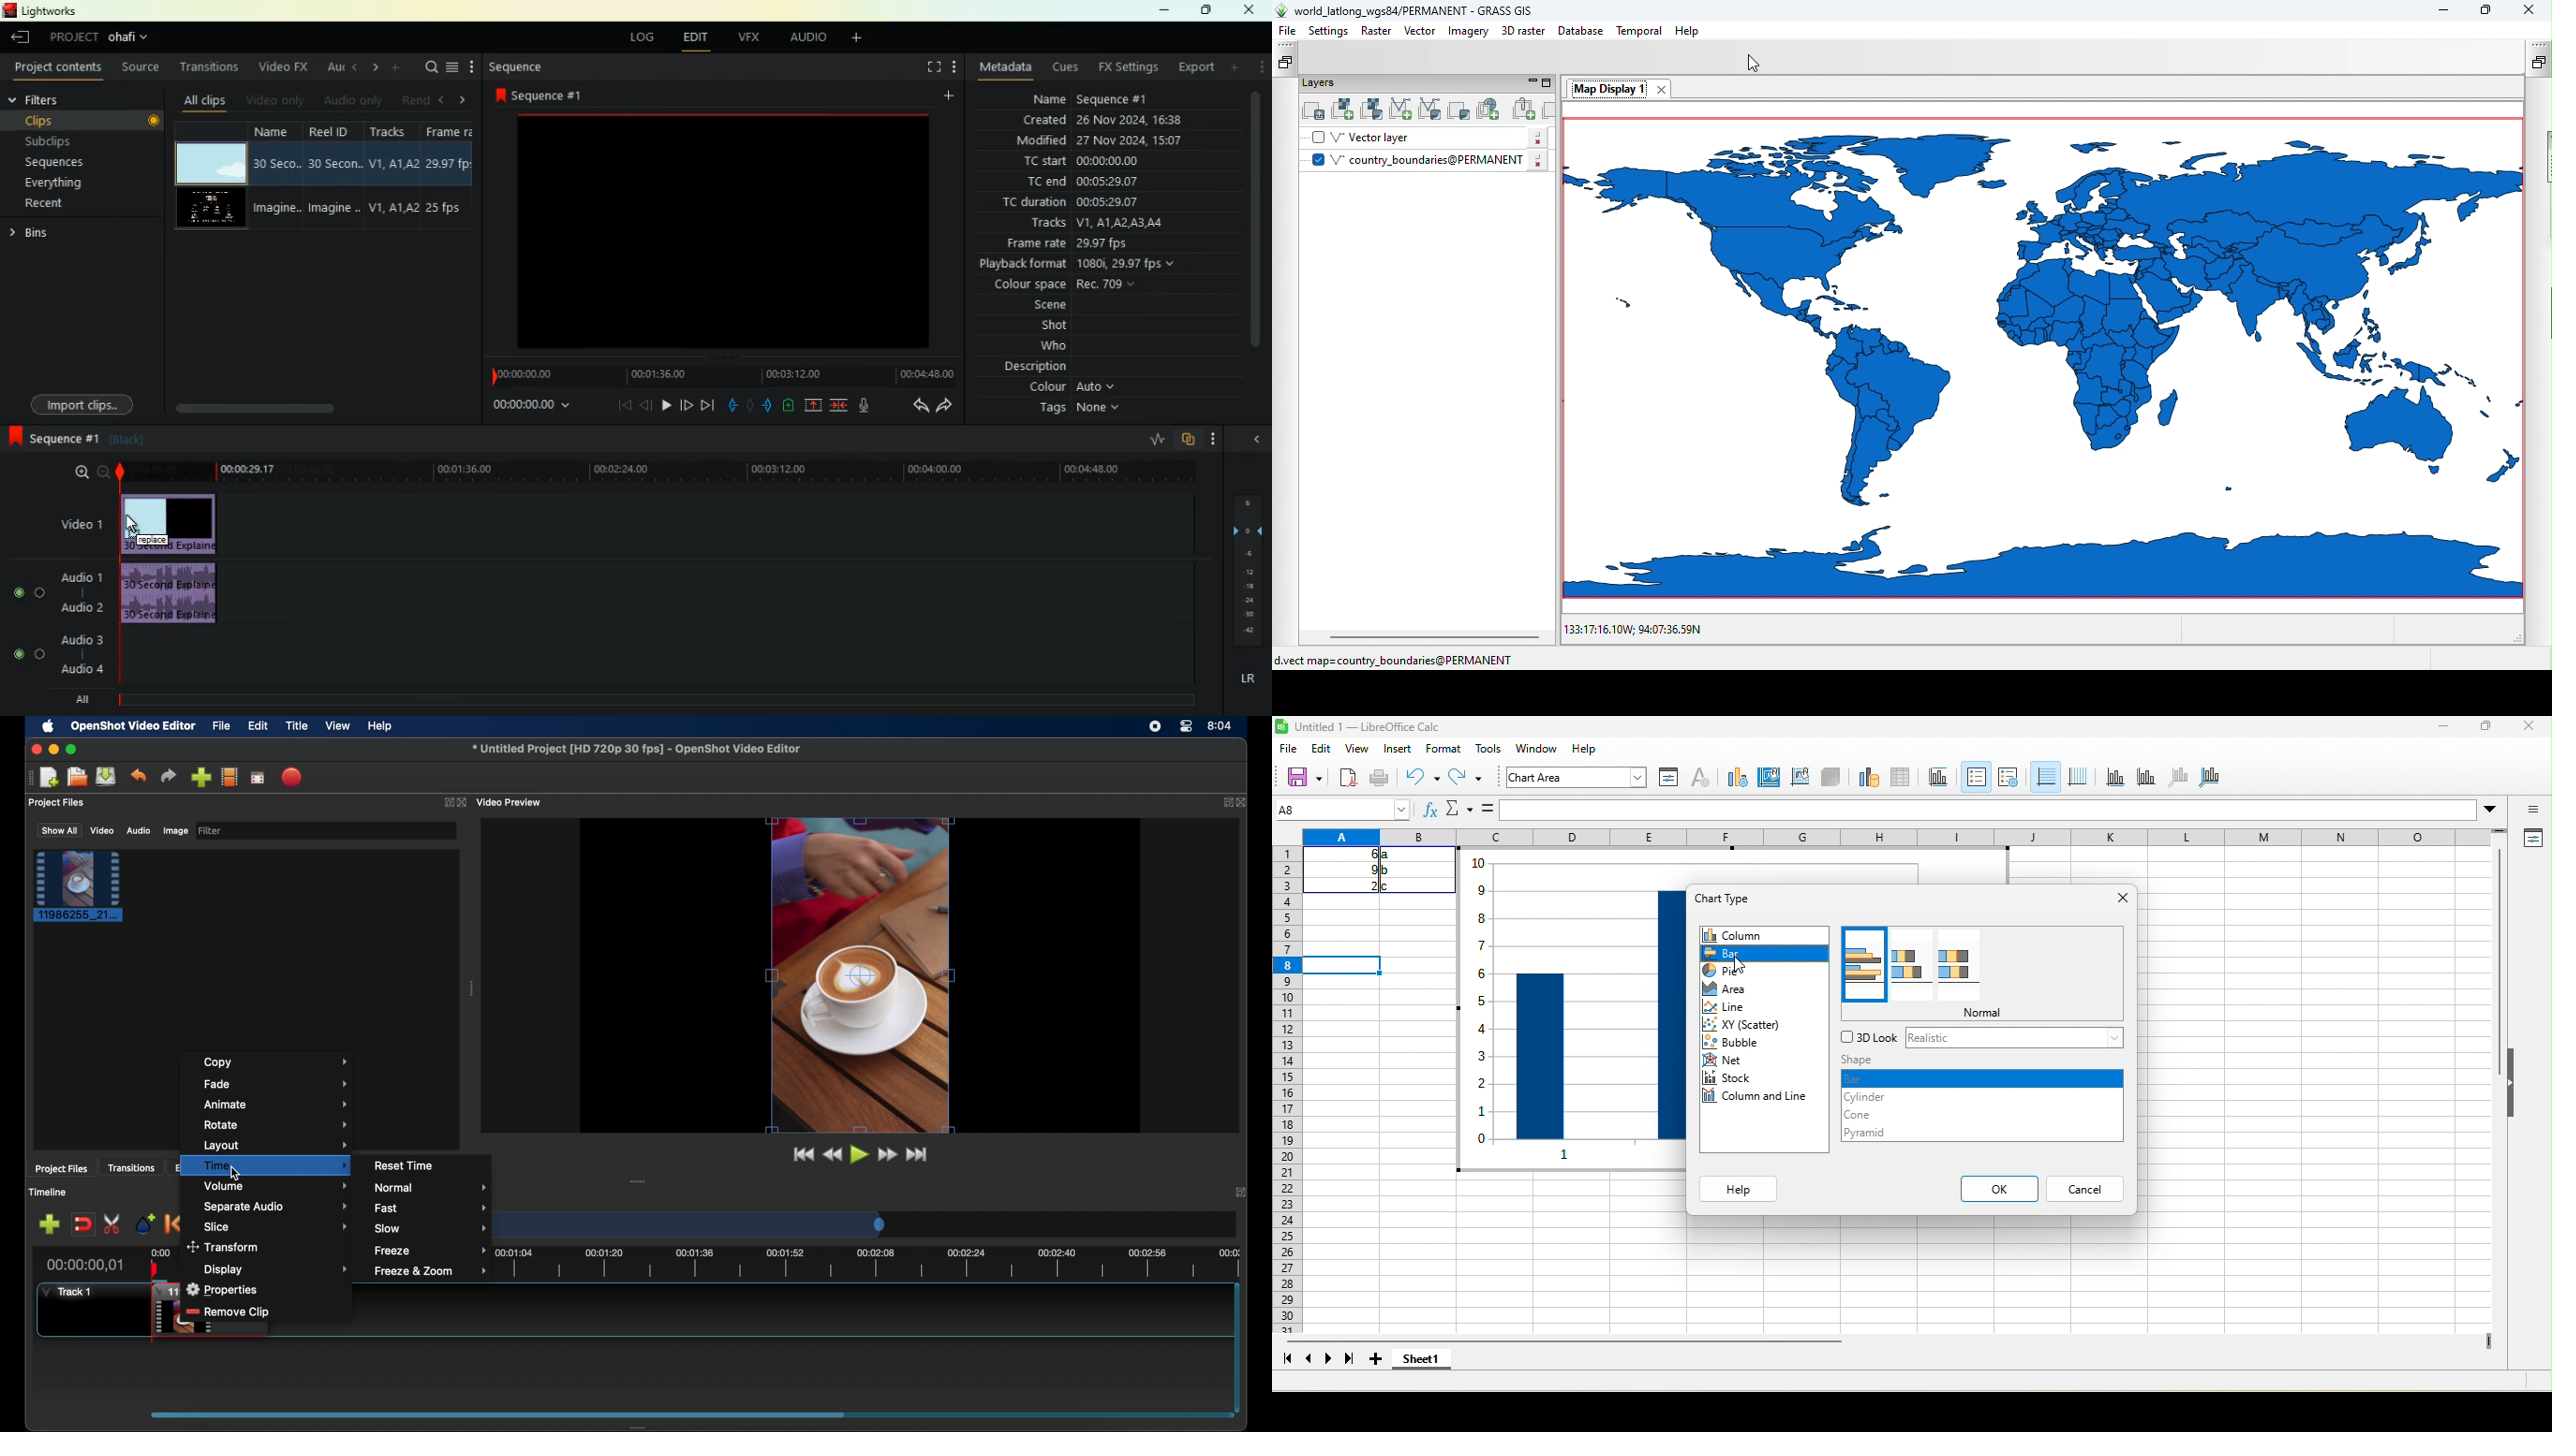 This screenshot has height=1456, width=2576. Describe the element at coordinates (212, 67) in the screenshot. I see `transitions` at that location.